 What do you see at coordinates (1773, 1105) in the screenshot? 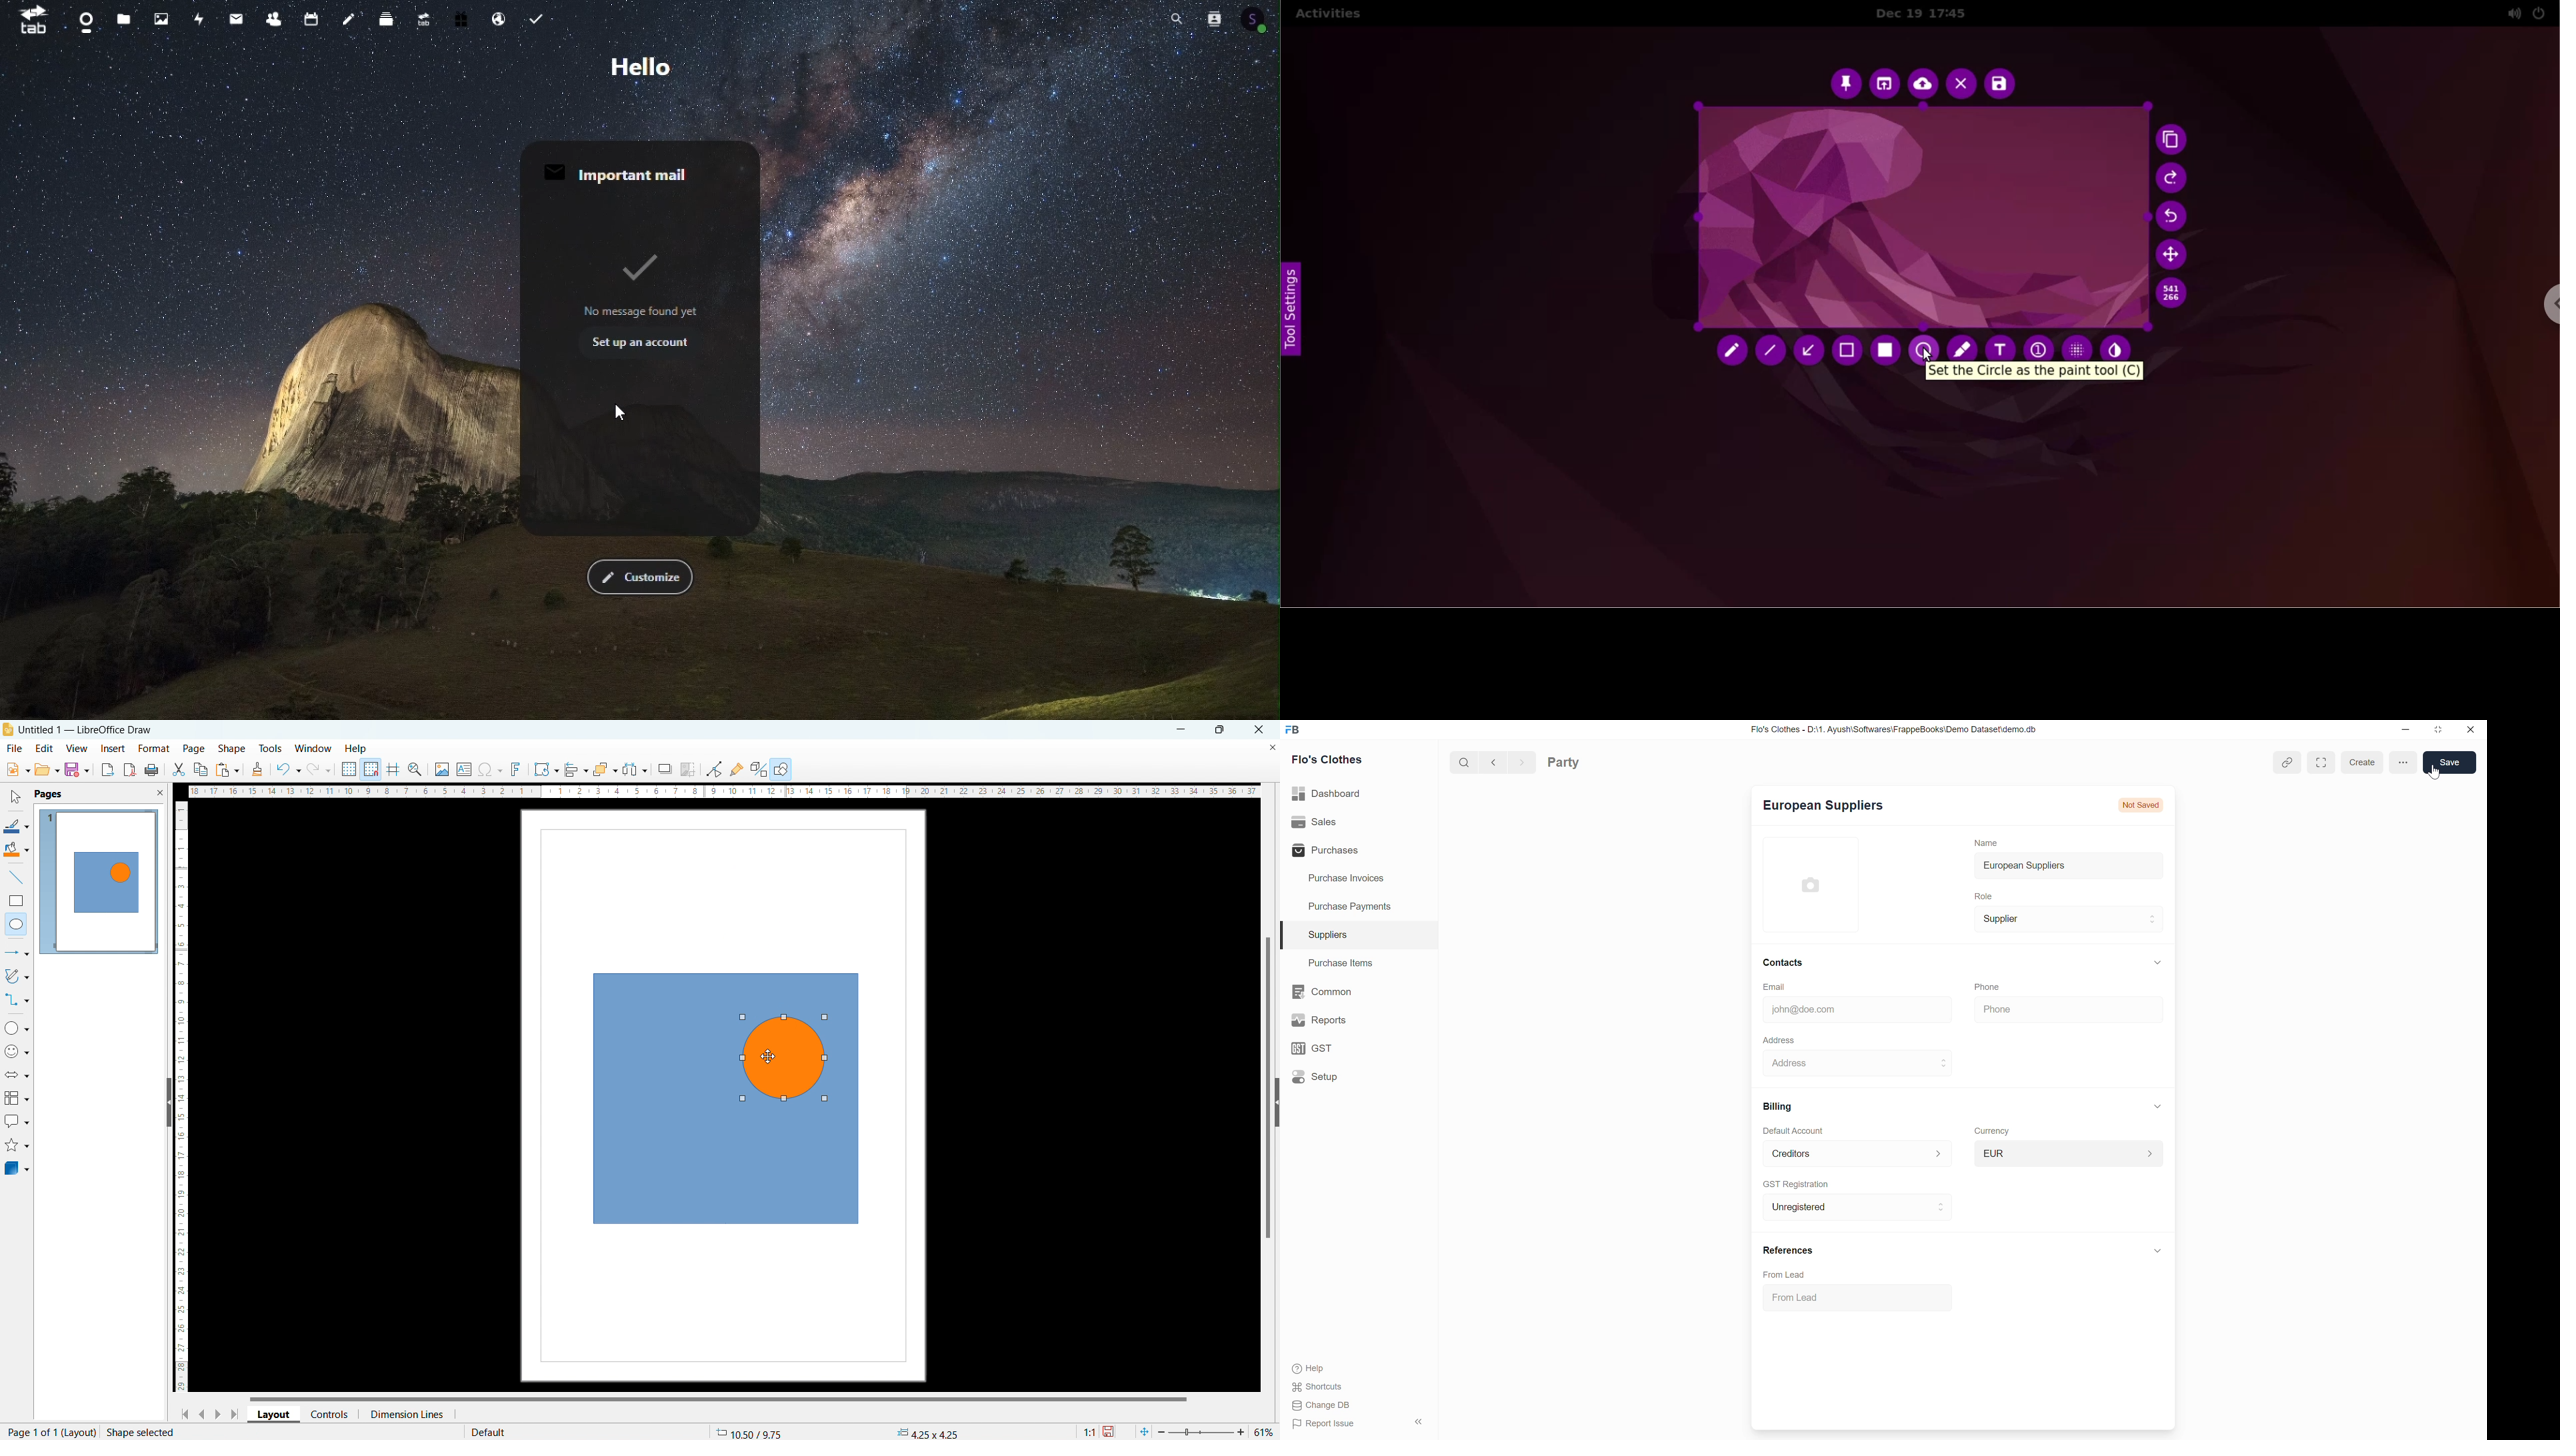
I see `Billing` at bounding box center [1773, 1105].